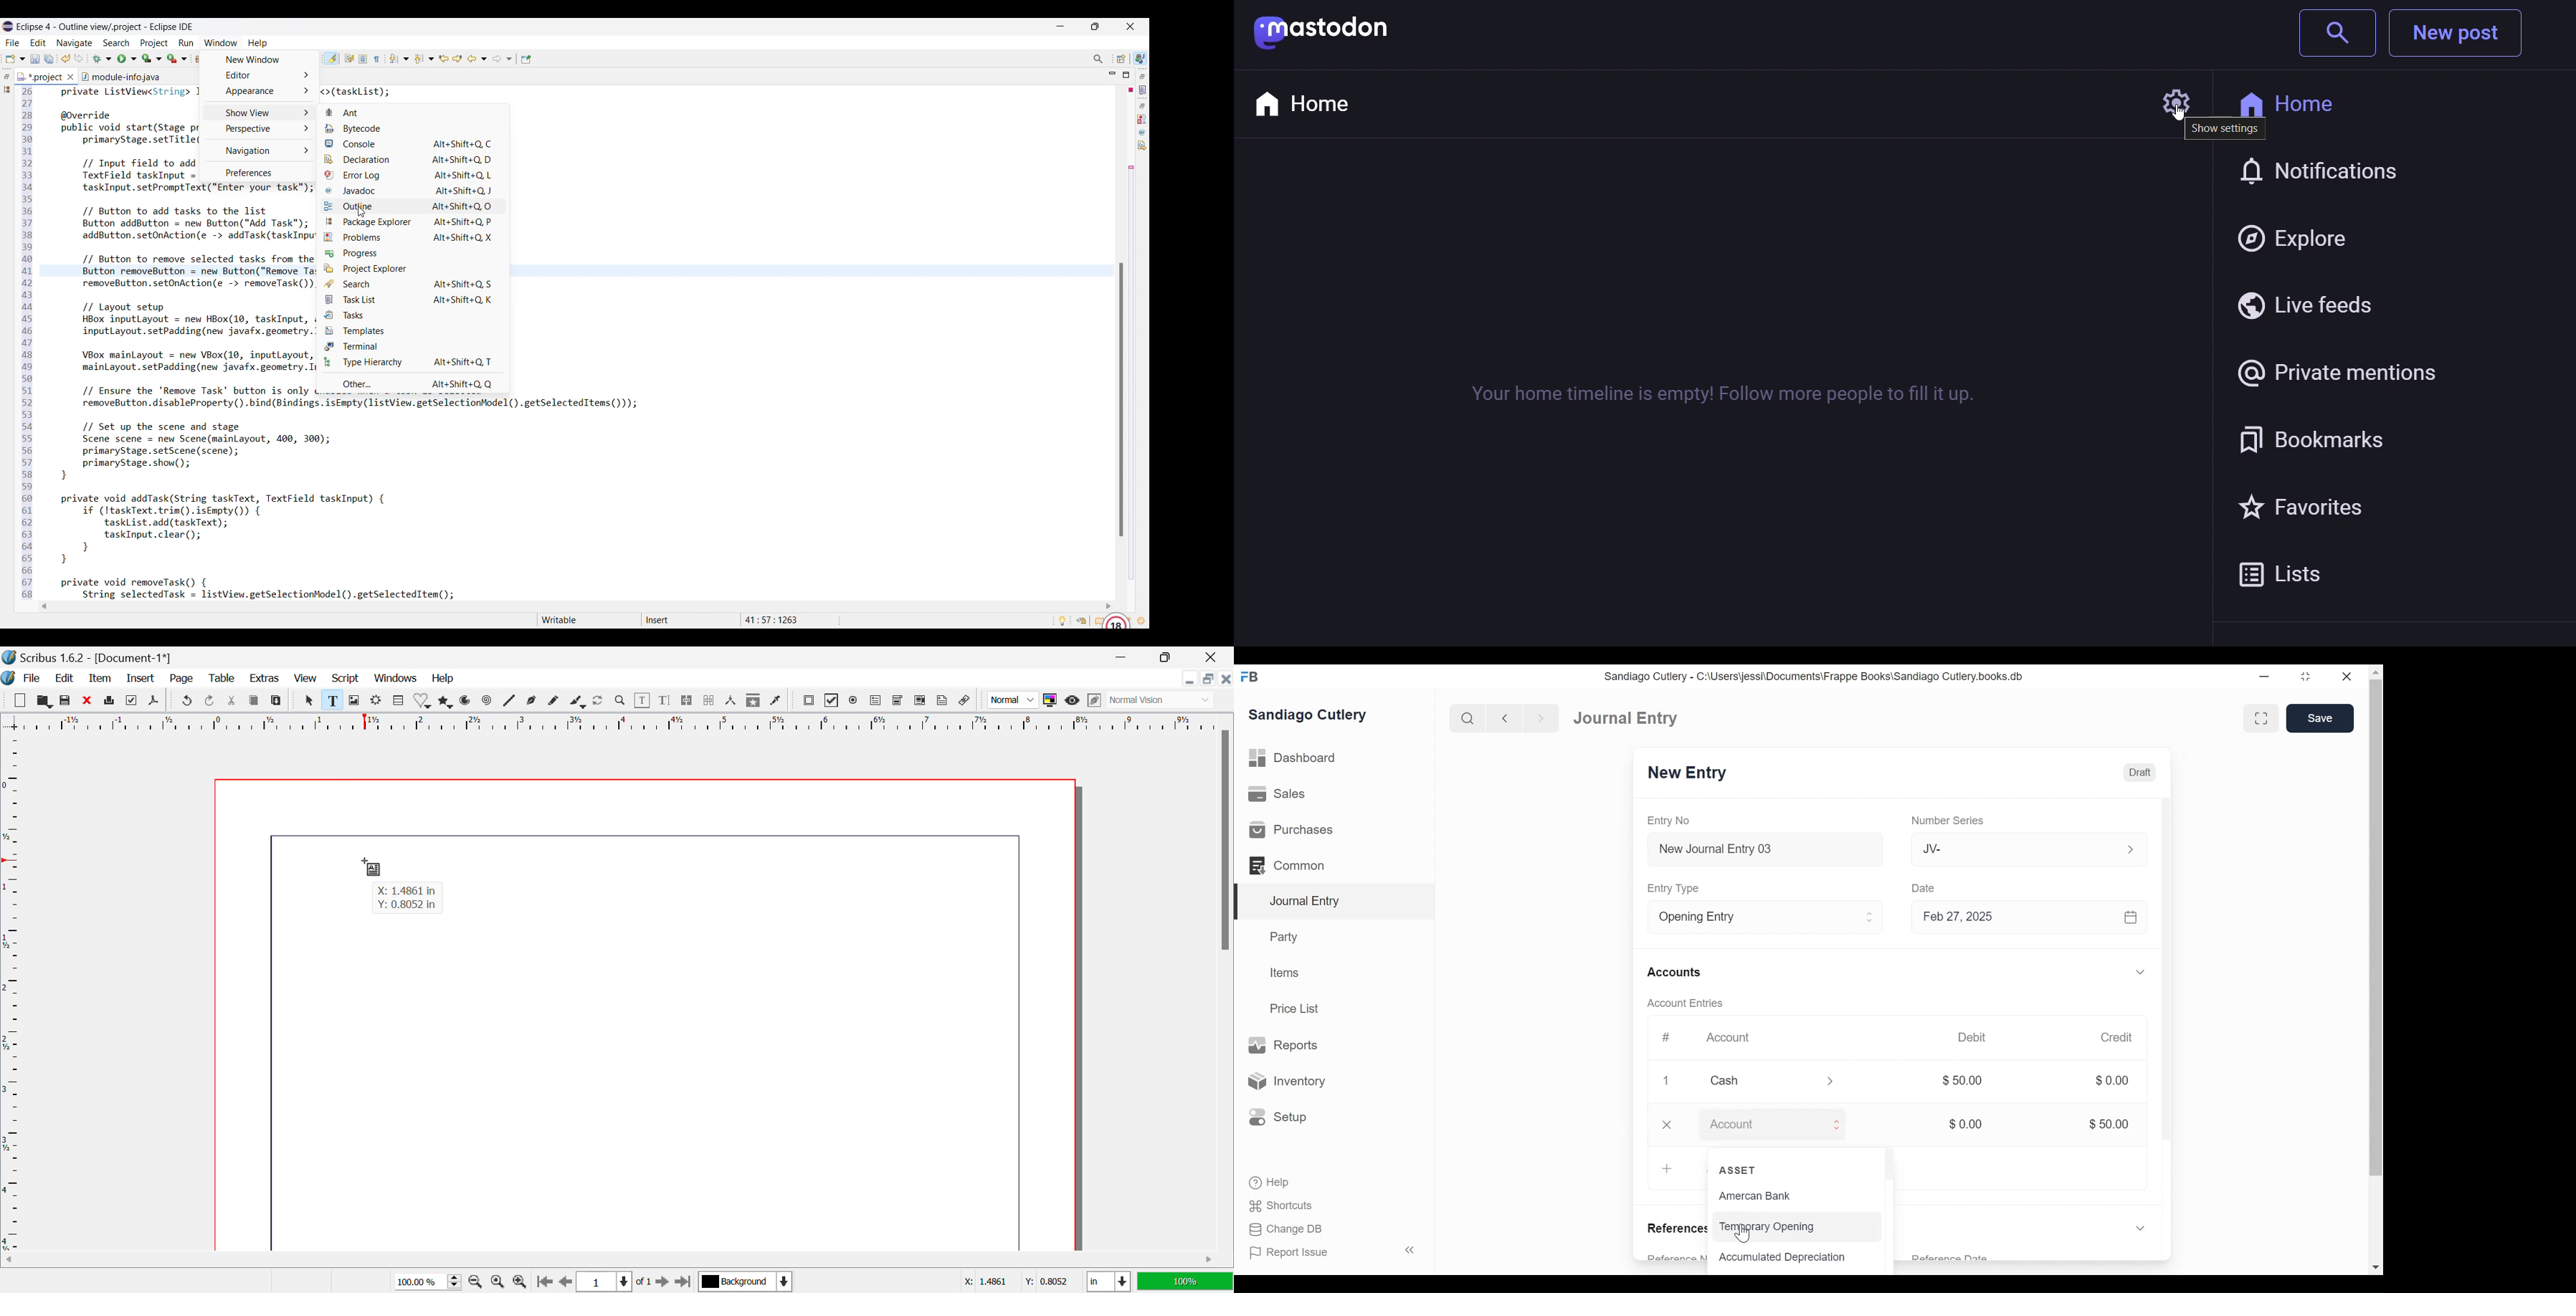  Describe the element at coordinates (378, 700) in the screenshot. I see `Render Frame` at that location.